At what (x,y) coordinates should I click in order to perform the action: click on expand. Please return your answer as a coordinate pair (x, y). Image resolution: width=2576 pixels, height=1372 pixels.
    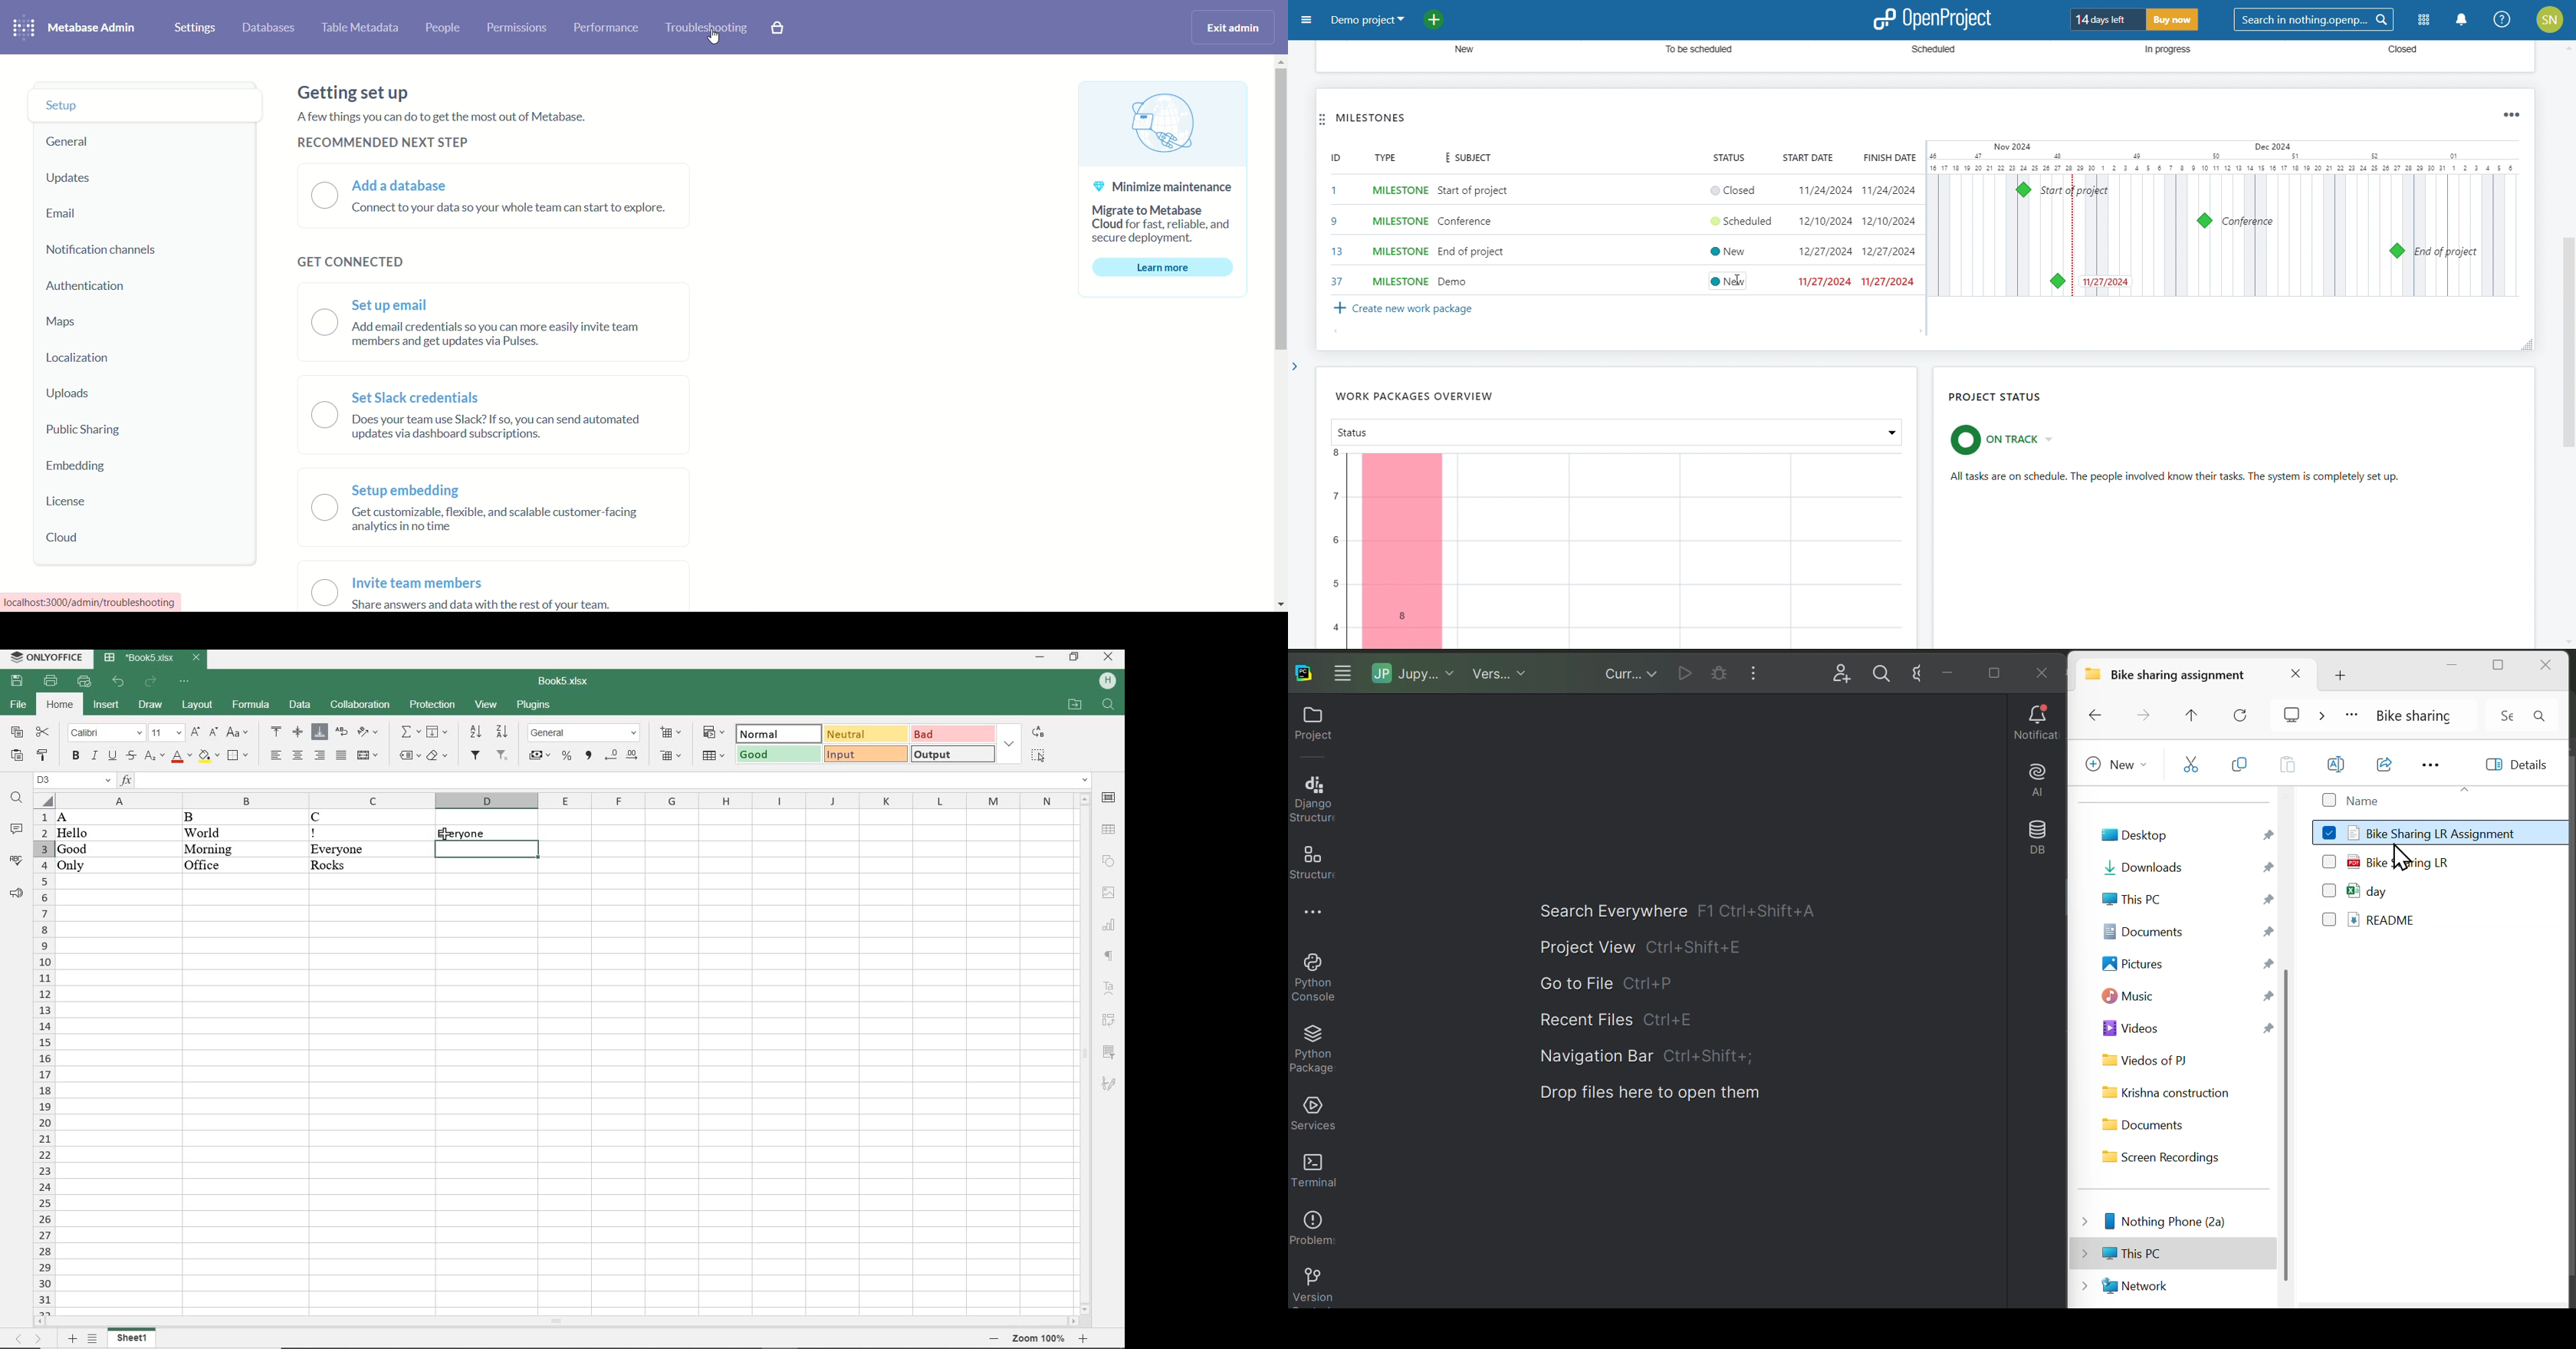
    Looking at the image, I should click on (1011, 743).